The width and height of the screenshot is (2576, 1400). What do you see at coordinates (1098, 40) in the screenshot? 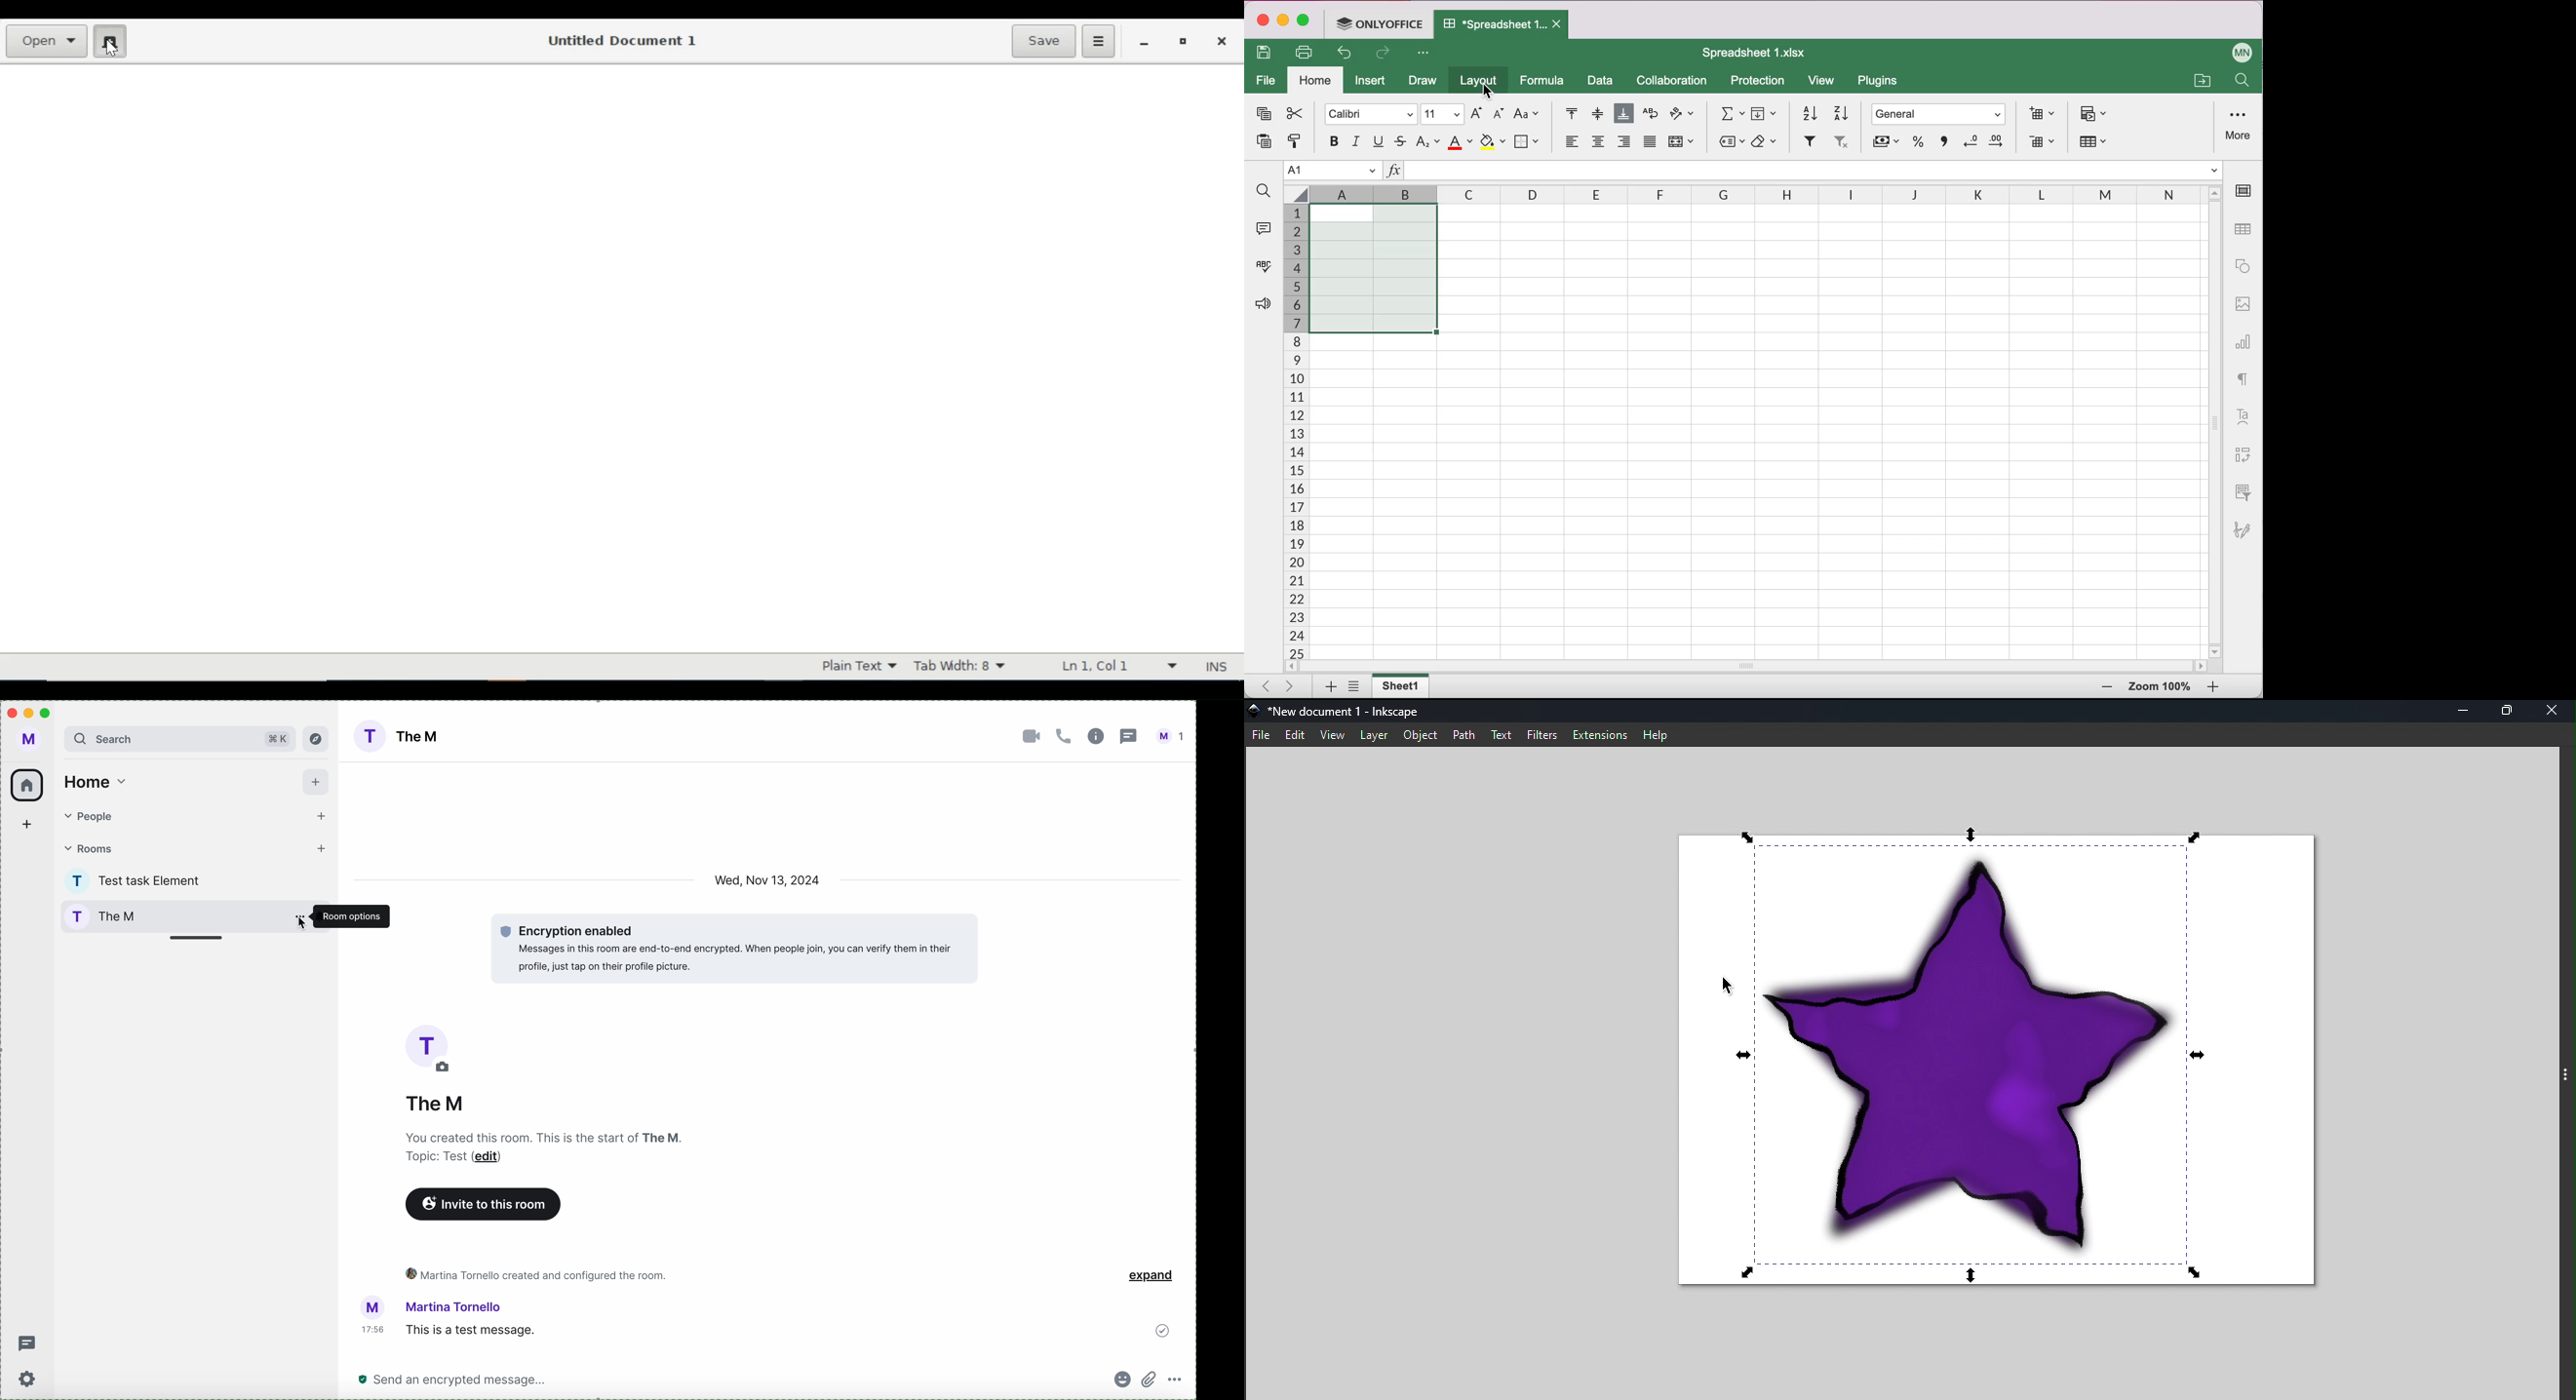
I see `Application menu` at bounding box center [1098, 40].